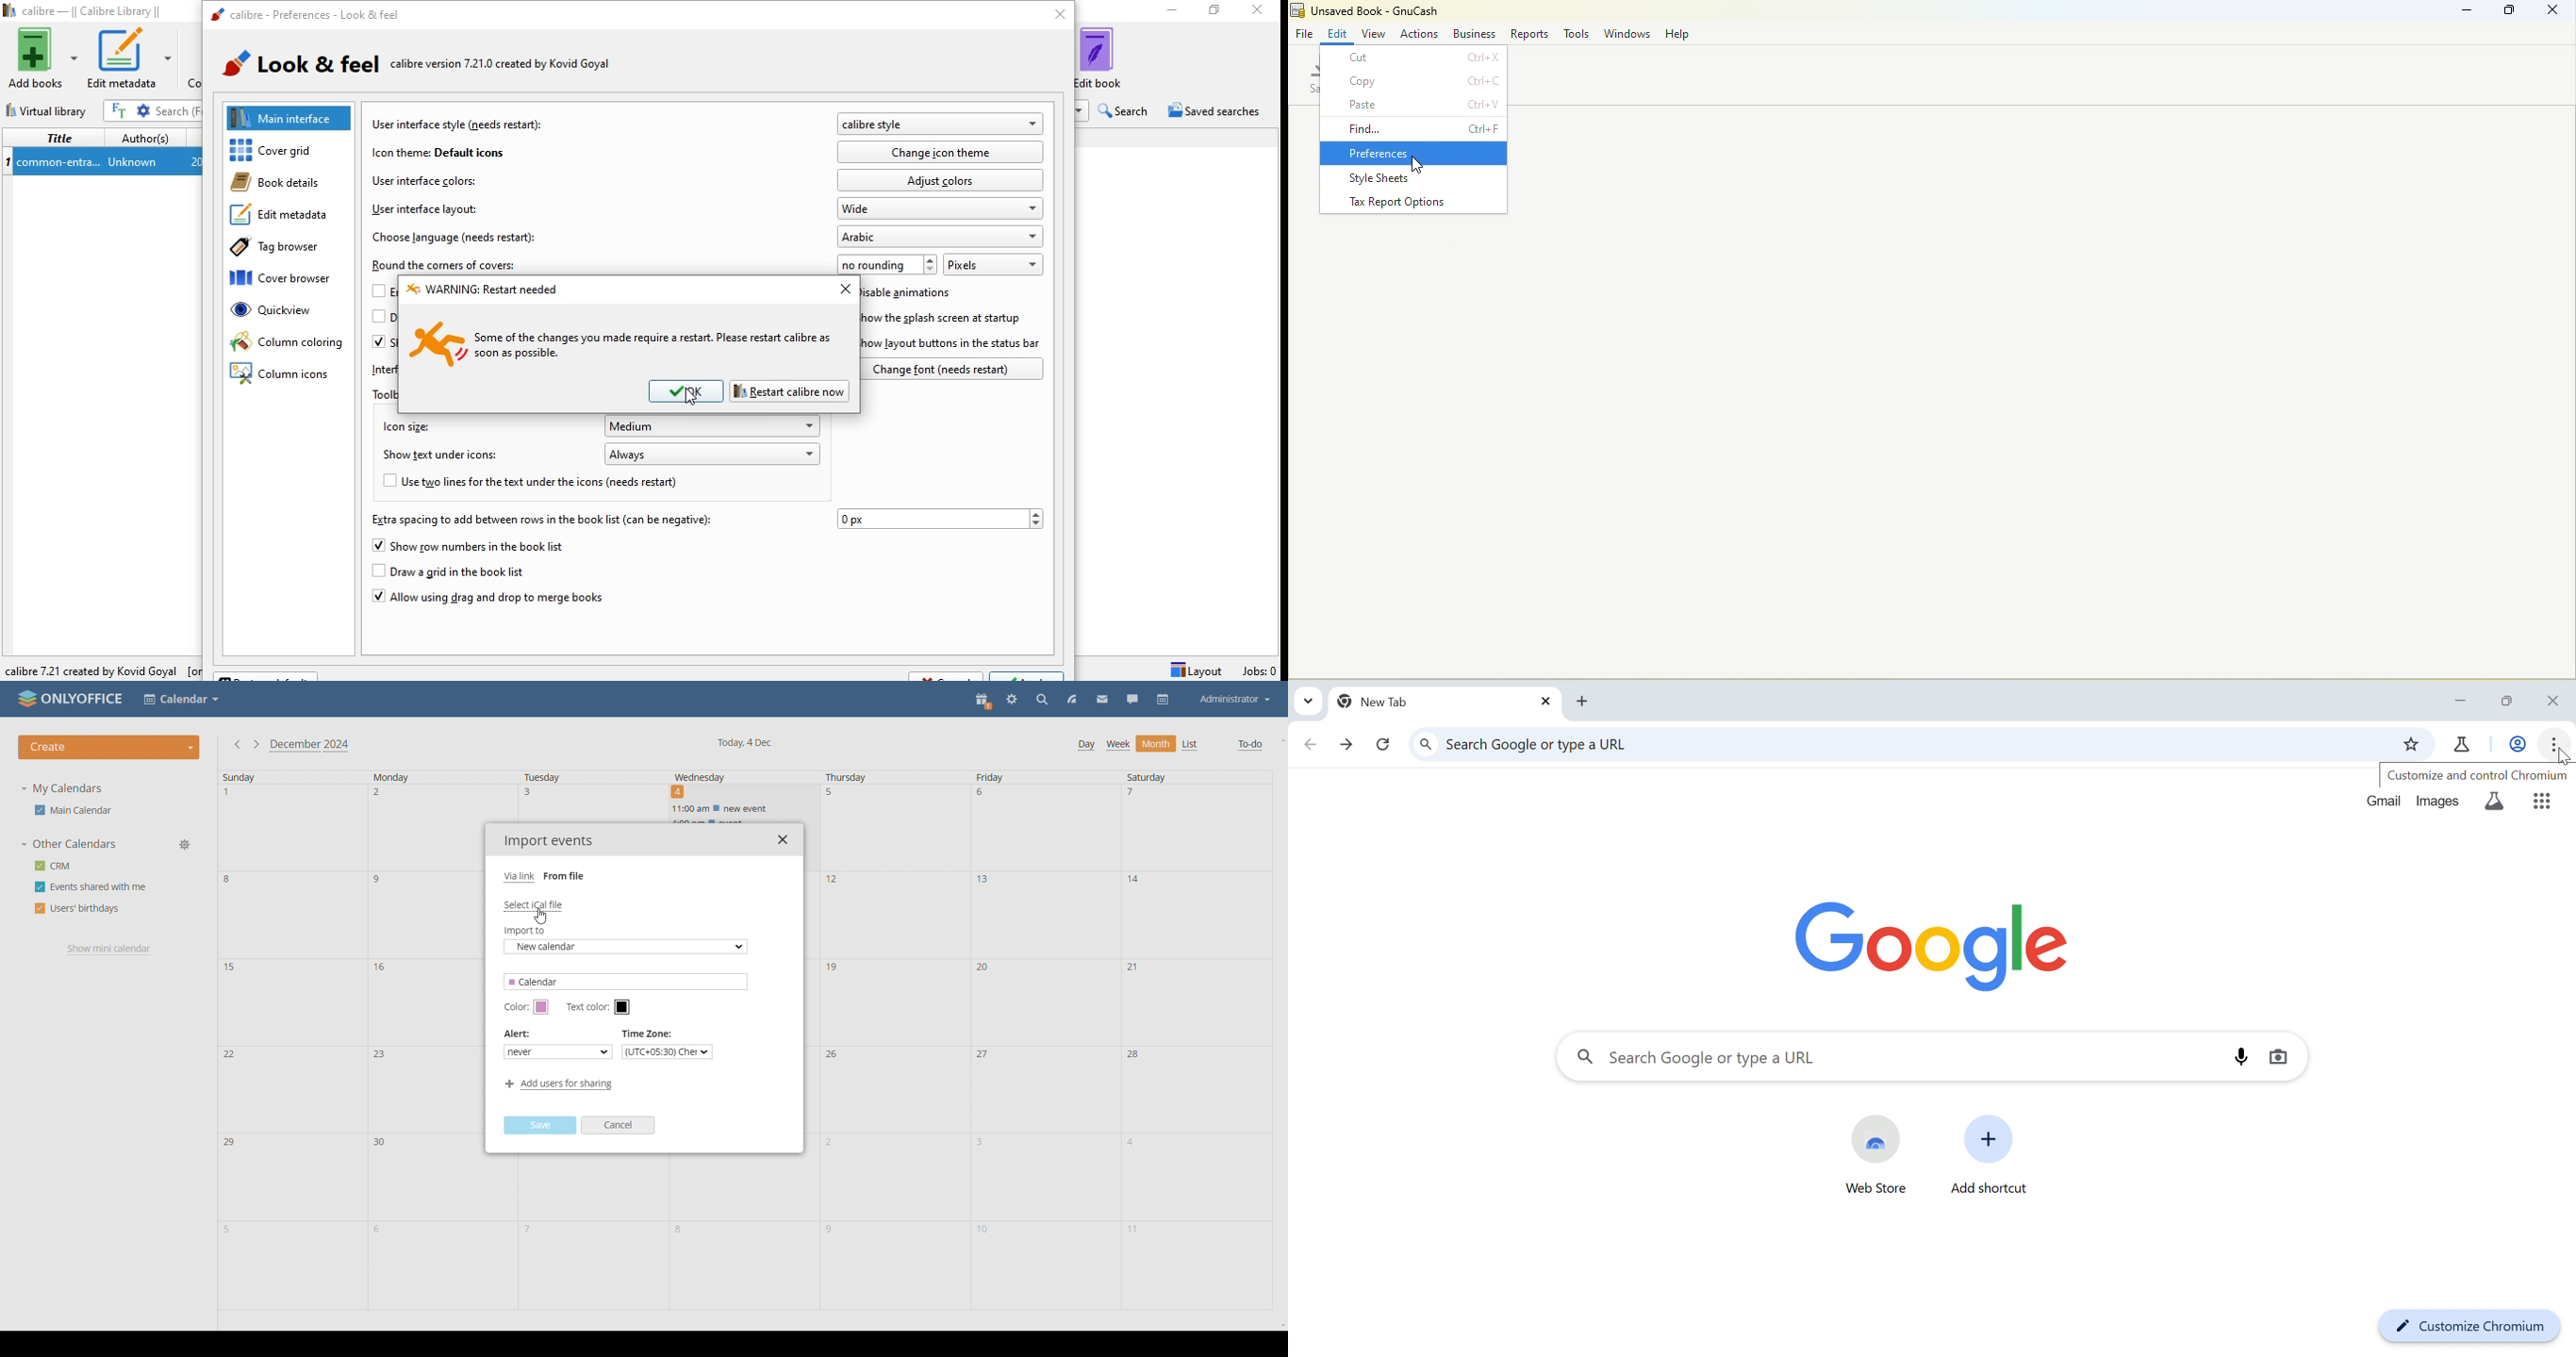 Image resolution: width=2576 pixels, height=1372 pixels. Describe the element at coordinates (2469, 10) in the screenshot. I see `Minimize` at that location.